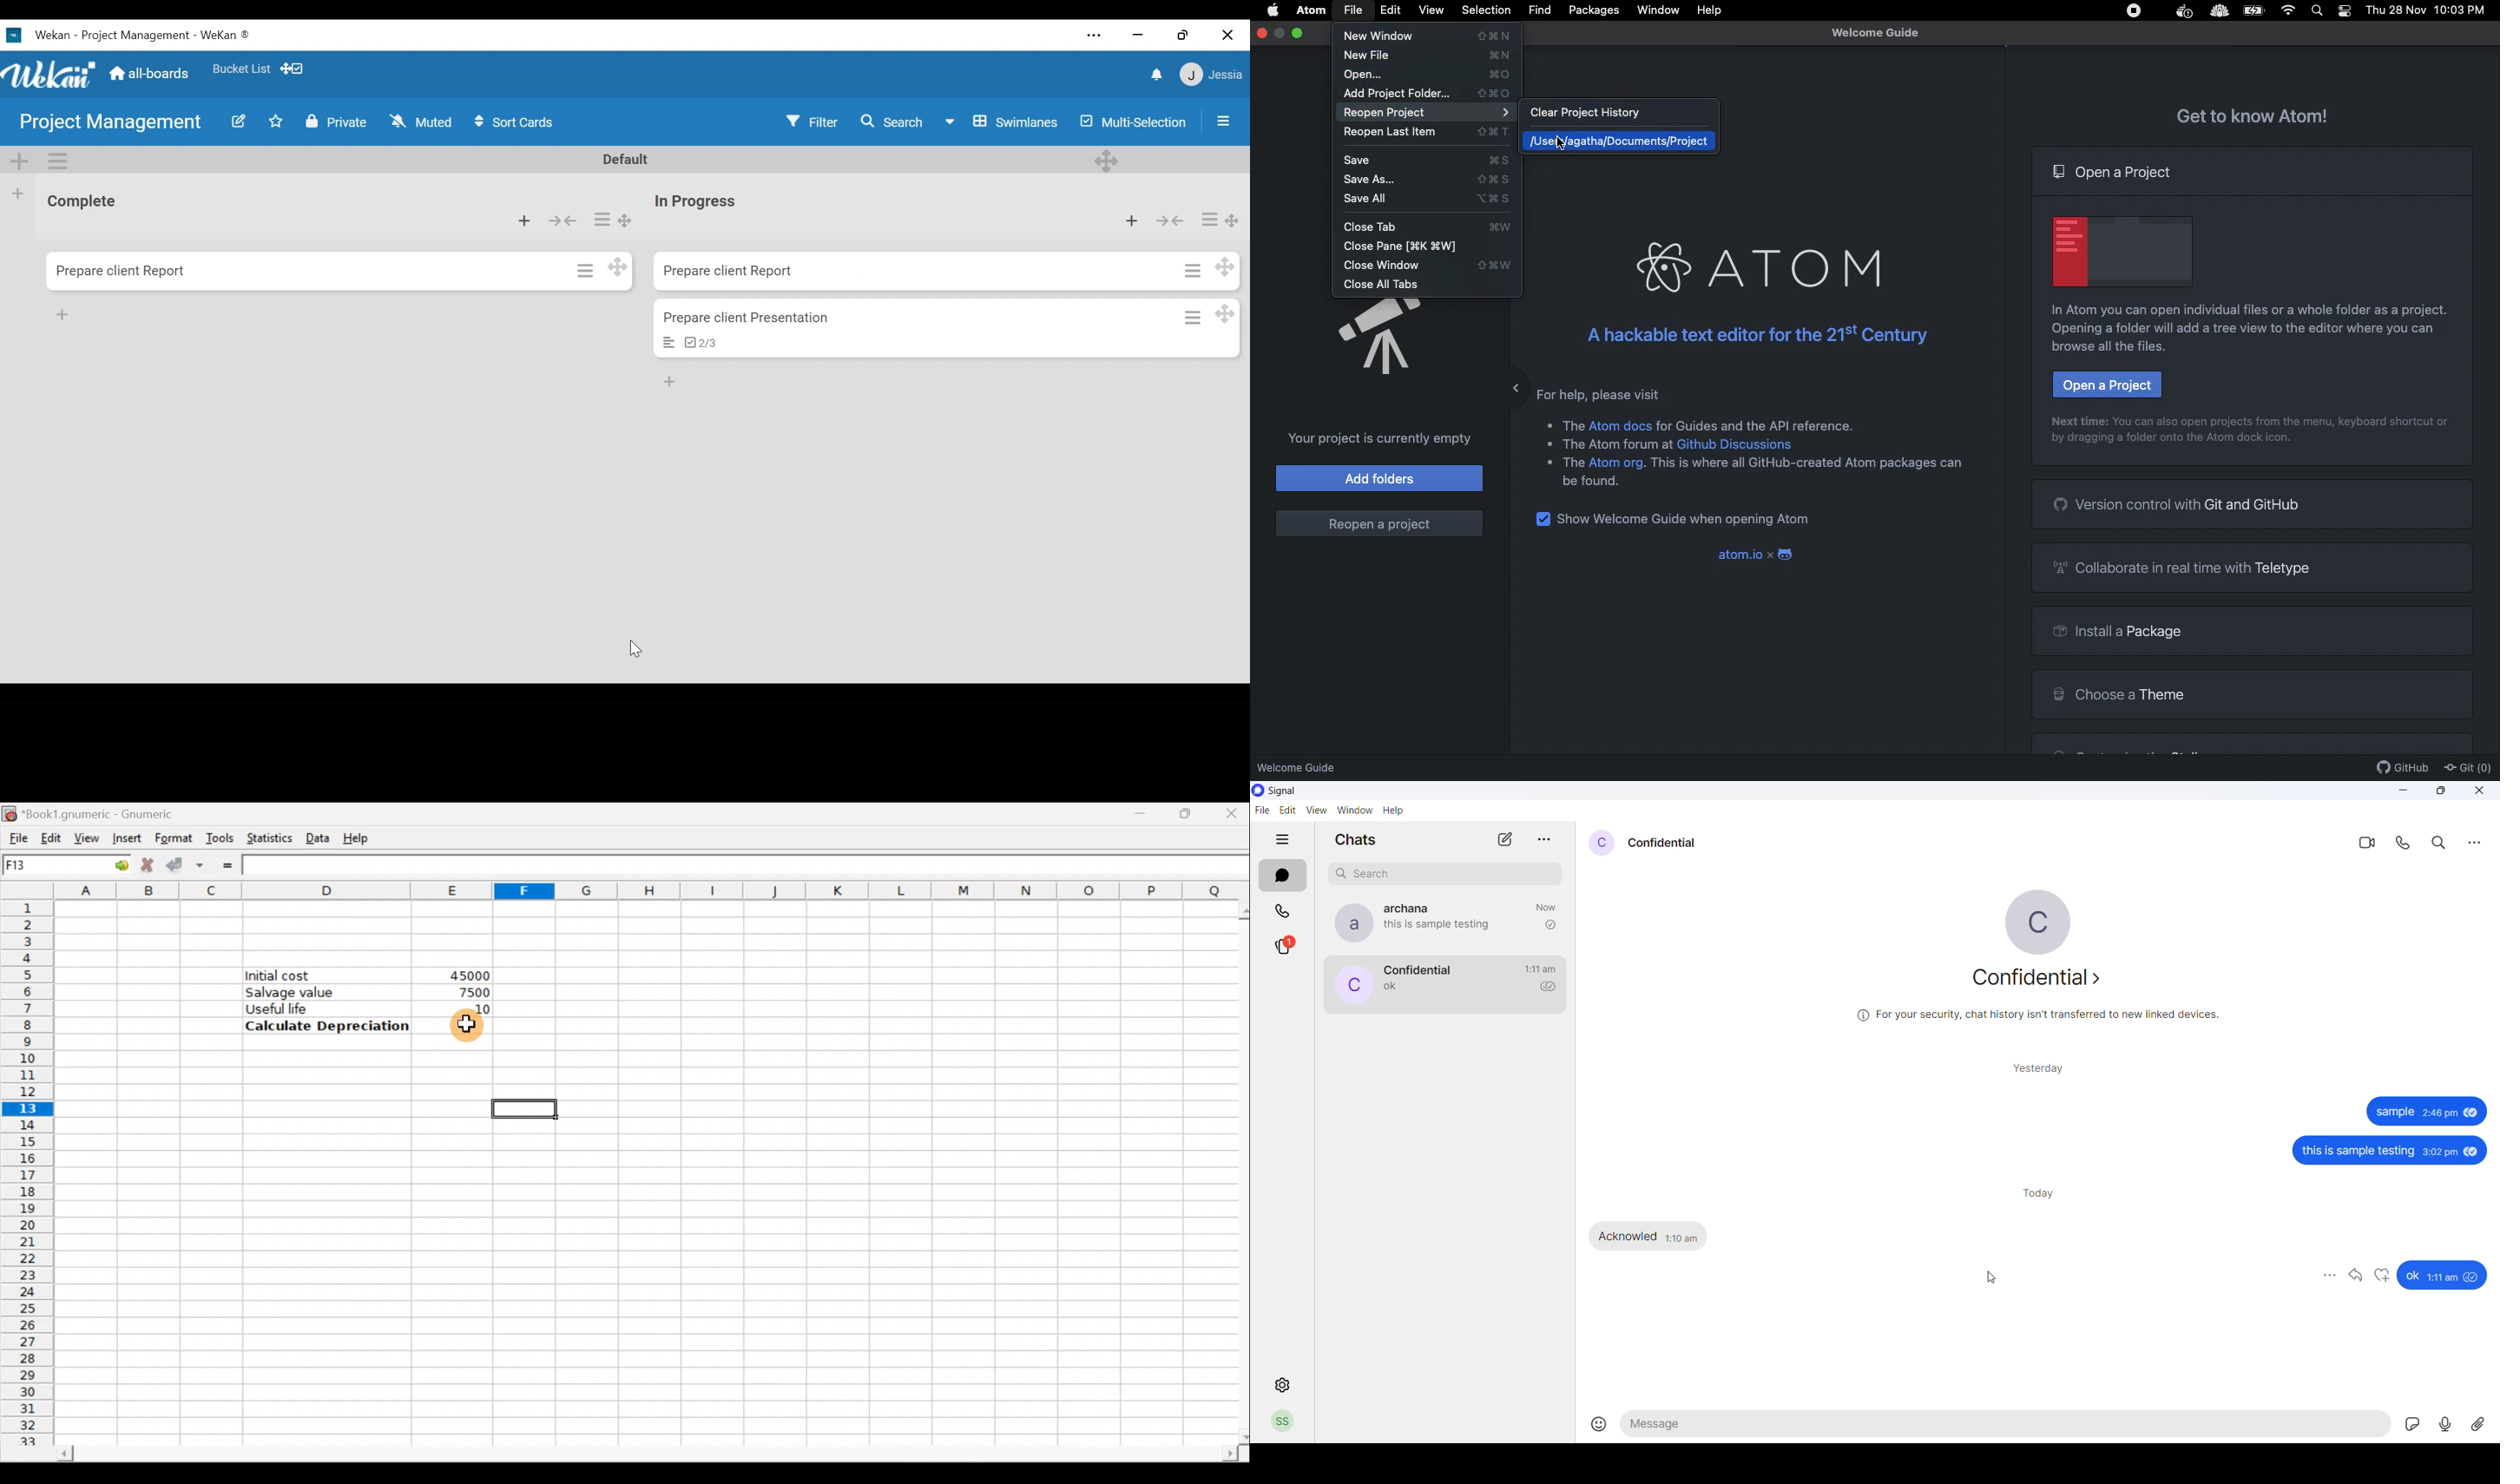 Image resolution: width=2520 pixels, height=1484 pixels. What do you see at coordinates (1380, 477) in the screenshot?
I see `Add folders` at bounding box center [1380, 477].